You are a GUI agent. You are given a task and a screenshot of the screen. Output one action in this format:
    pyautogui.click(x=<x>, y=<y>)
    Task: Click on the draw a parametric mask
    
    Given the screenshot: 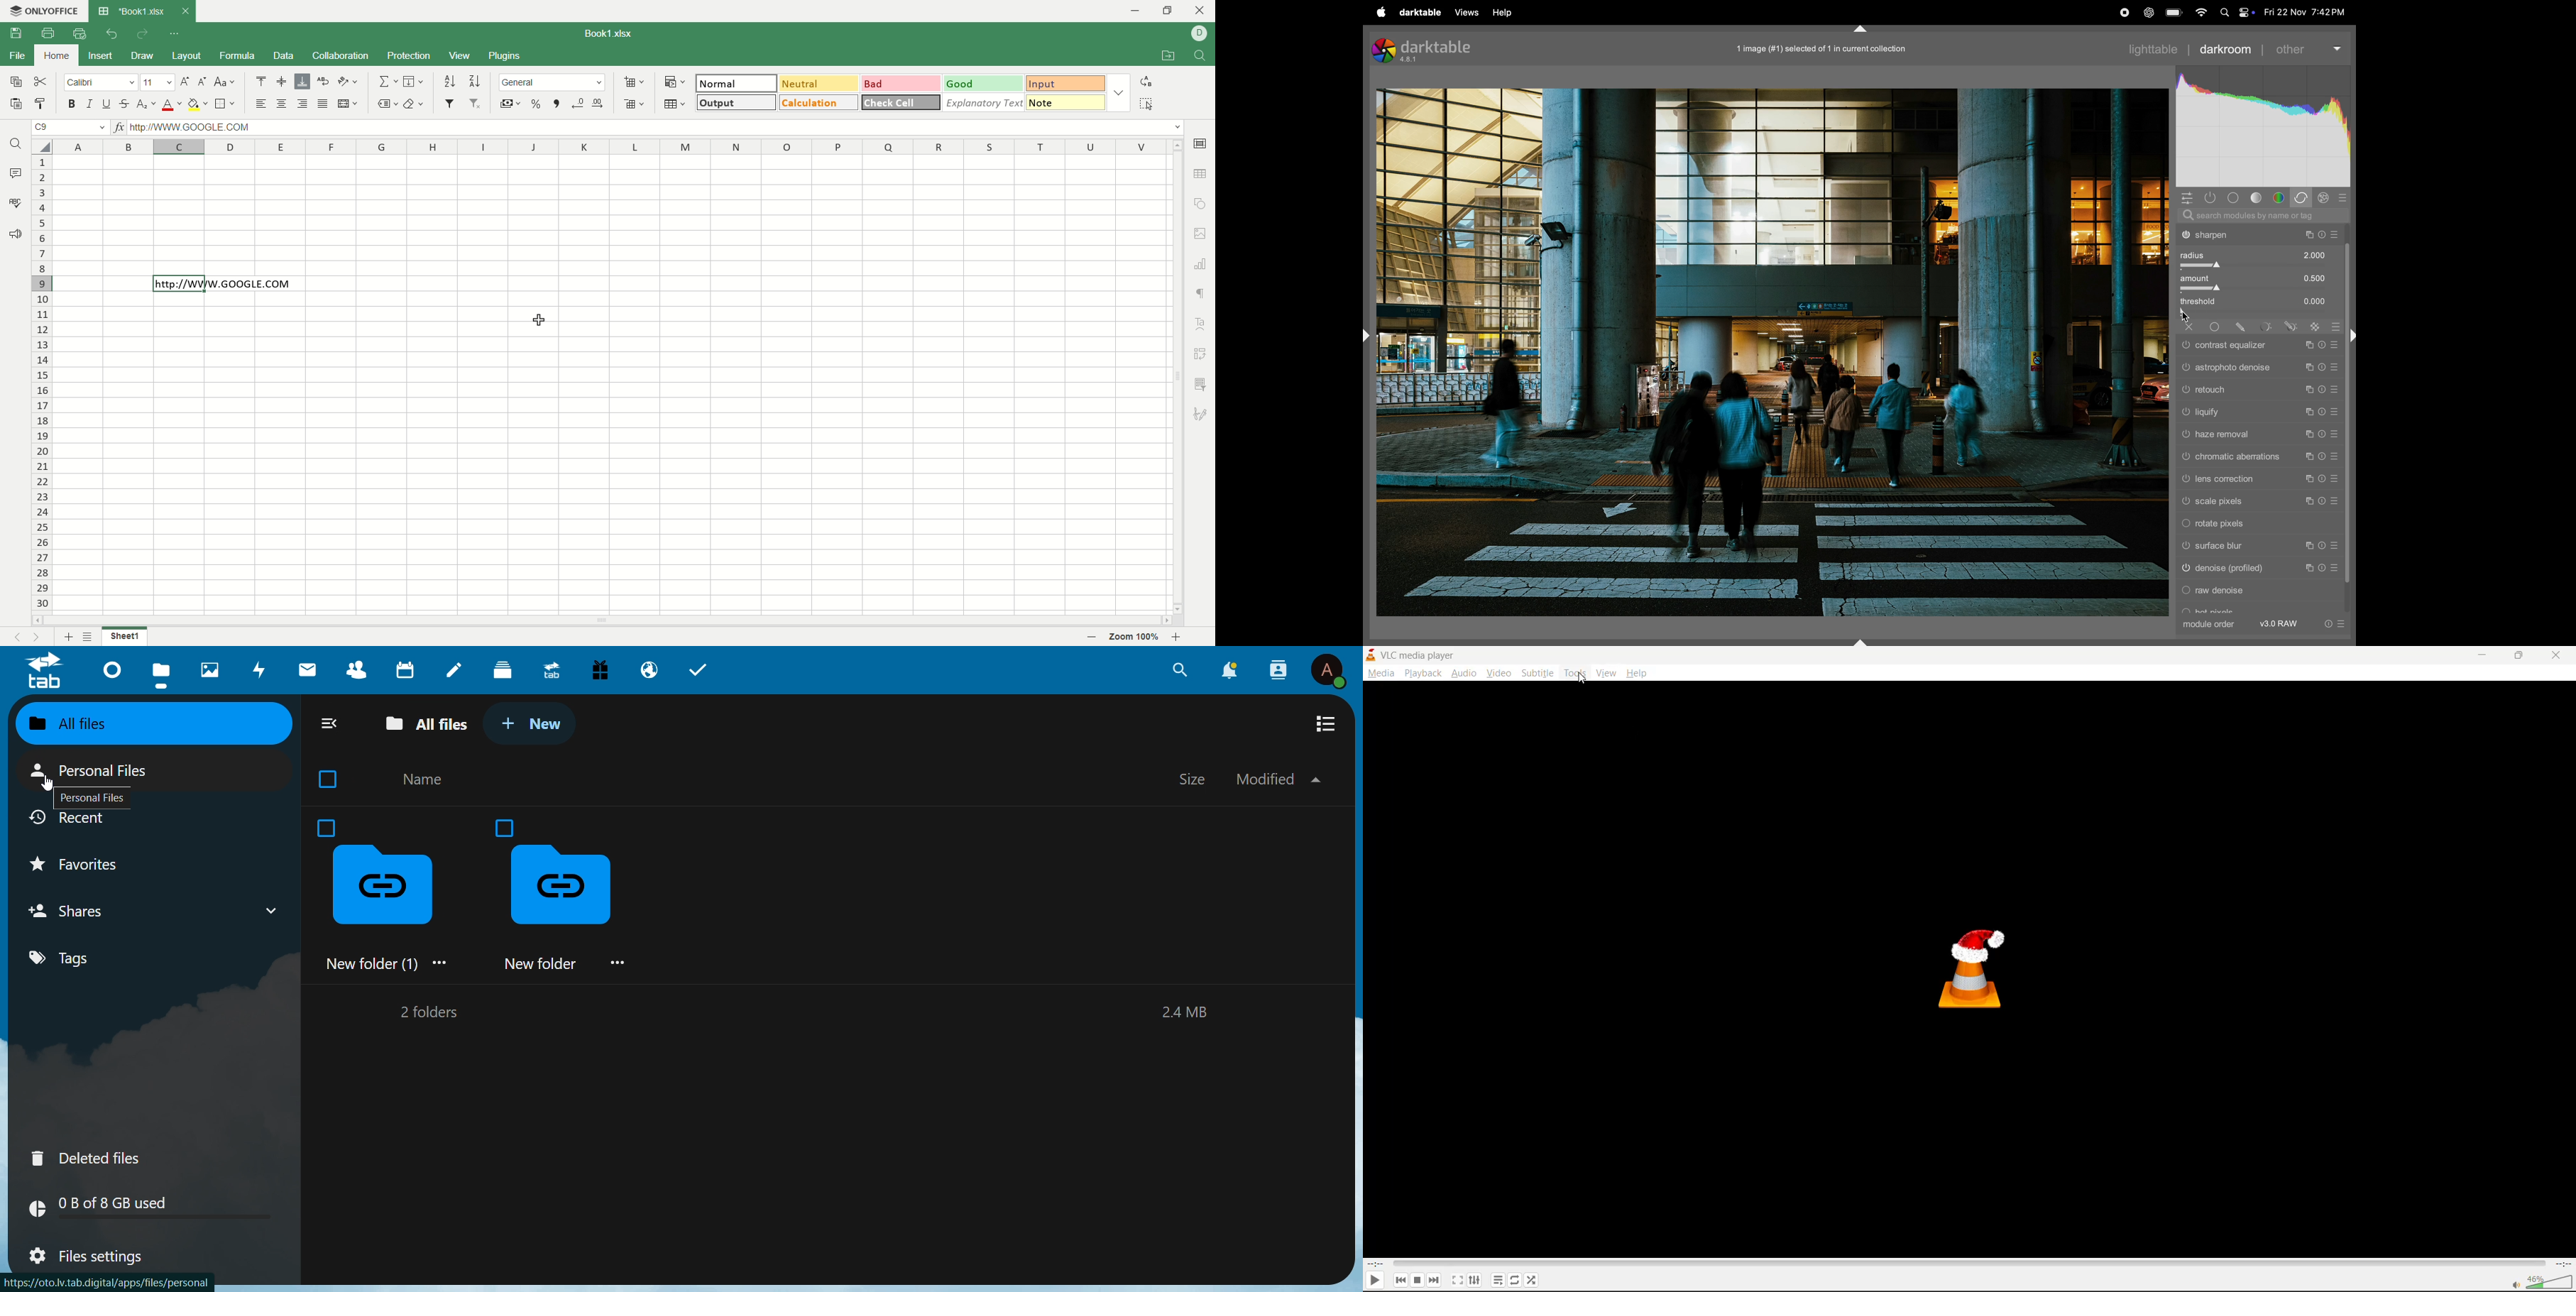 What is the action you would take?
    pyautogui.click(x=2289, y=326)
    